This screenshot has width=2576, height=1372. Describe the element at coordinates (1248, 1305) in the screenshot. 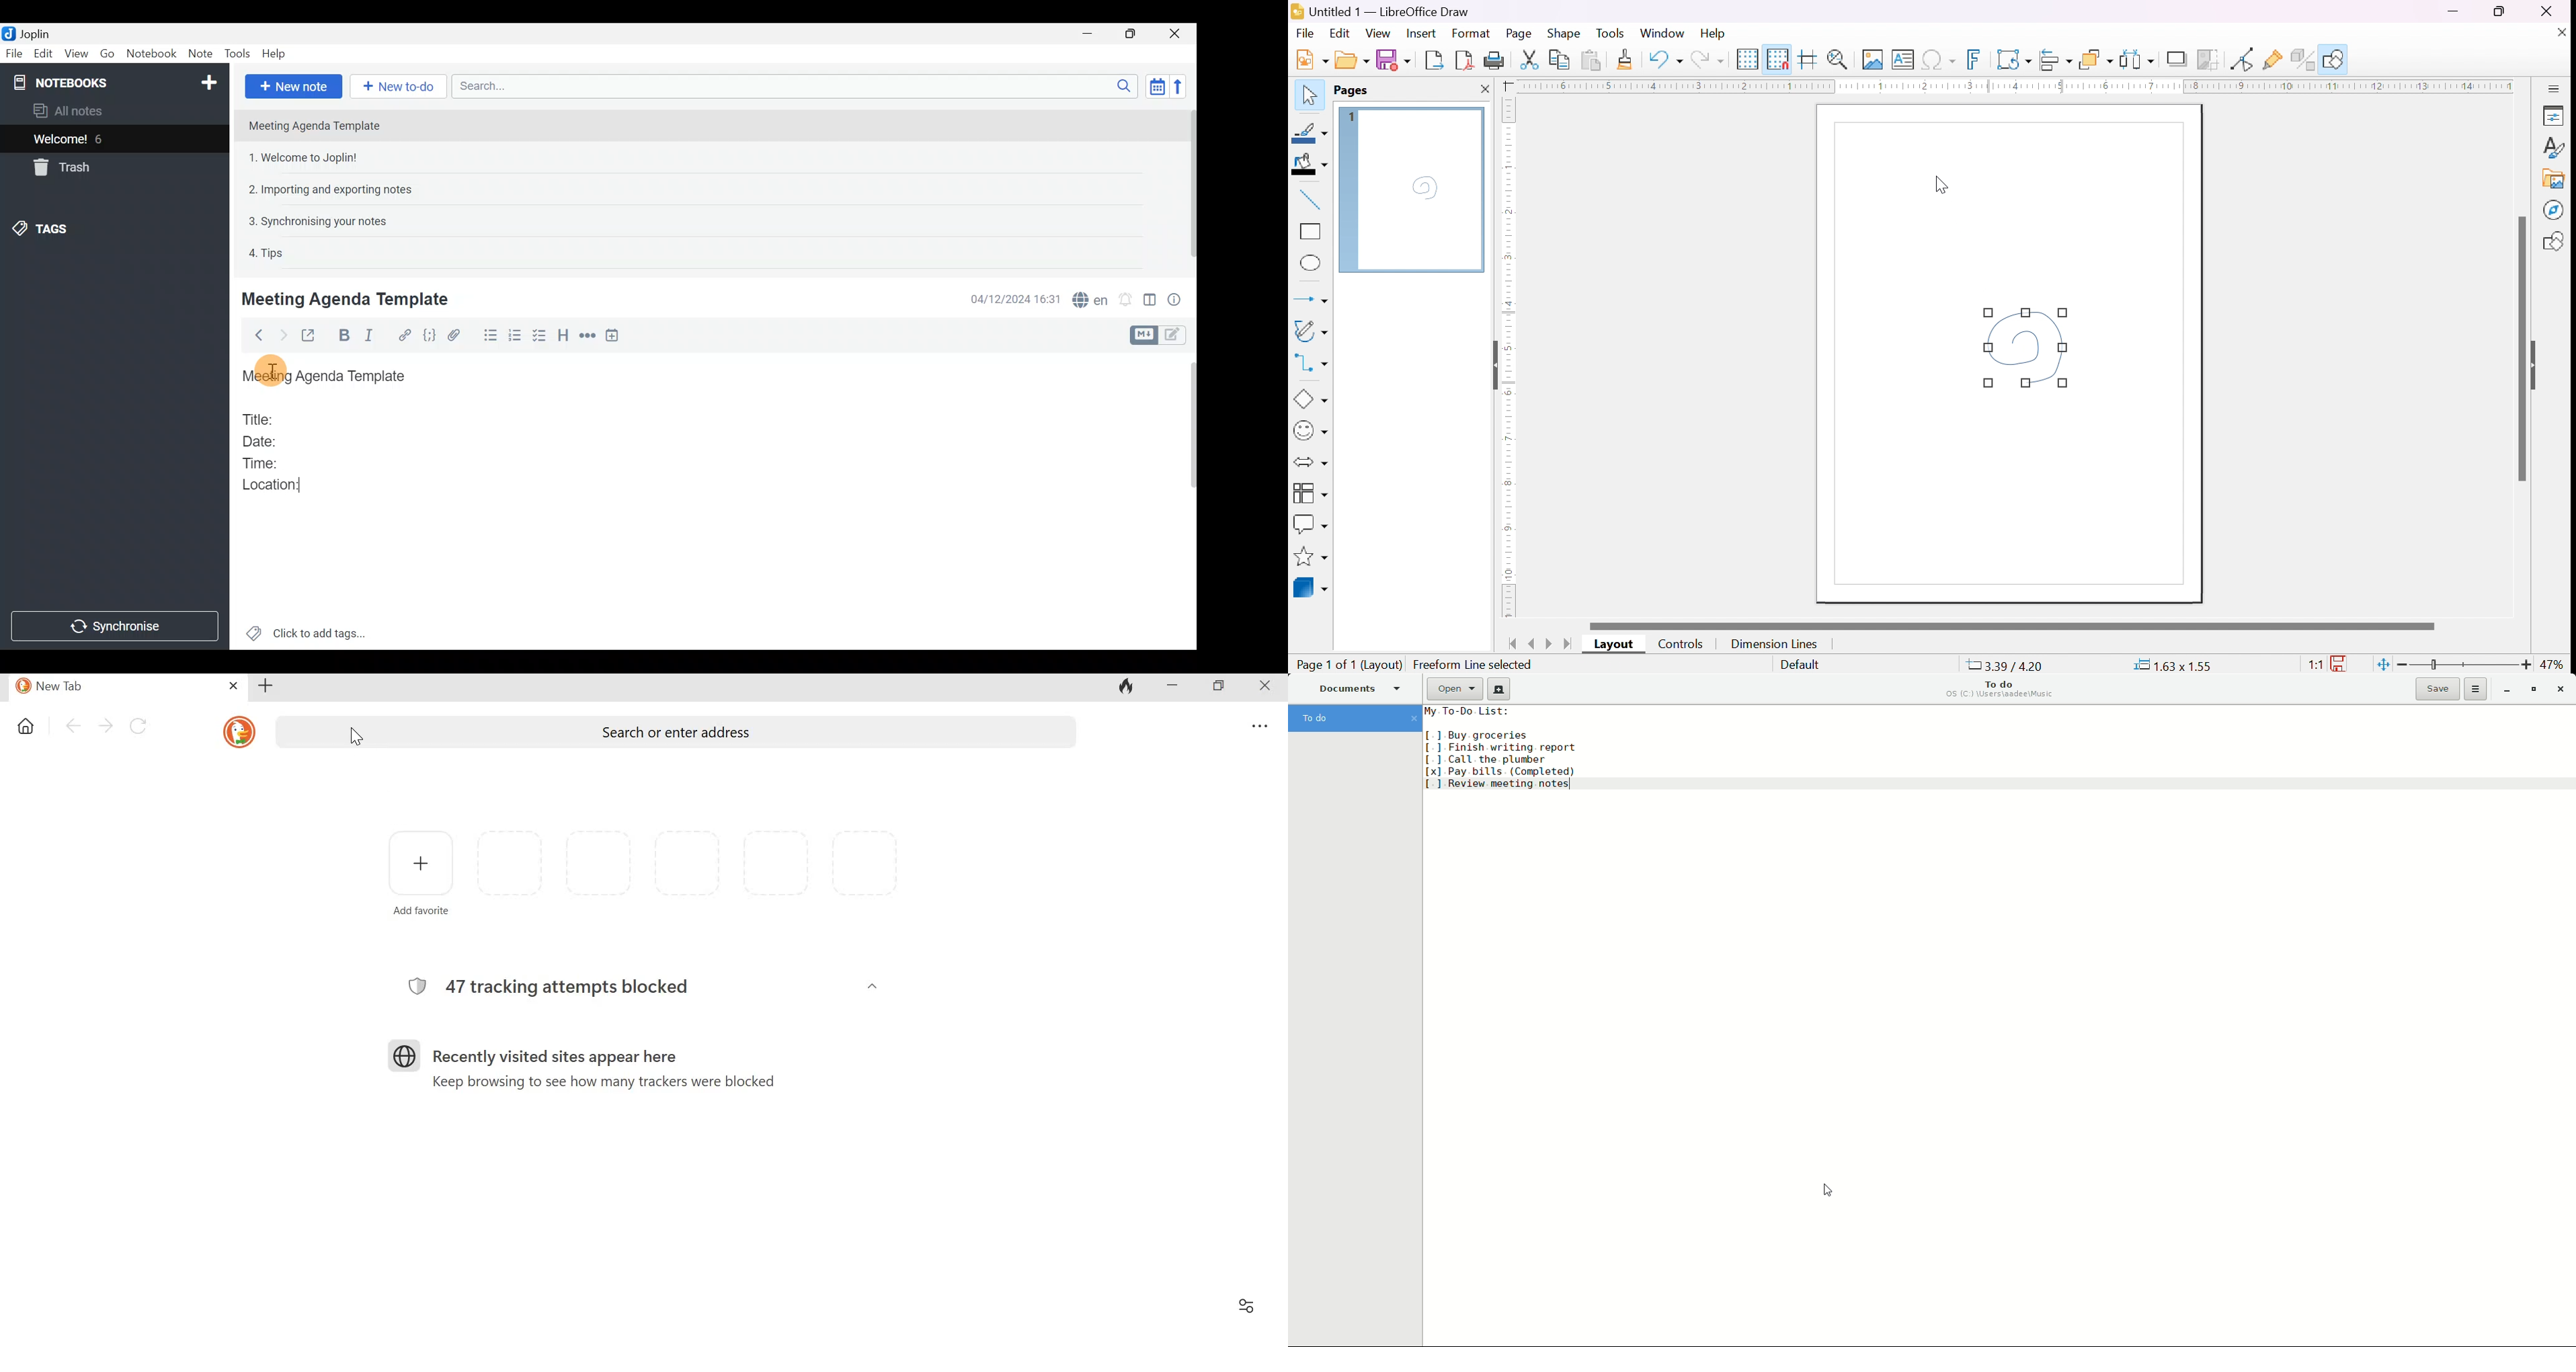

I see `Filter settings` at that location.